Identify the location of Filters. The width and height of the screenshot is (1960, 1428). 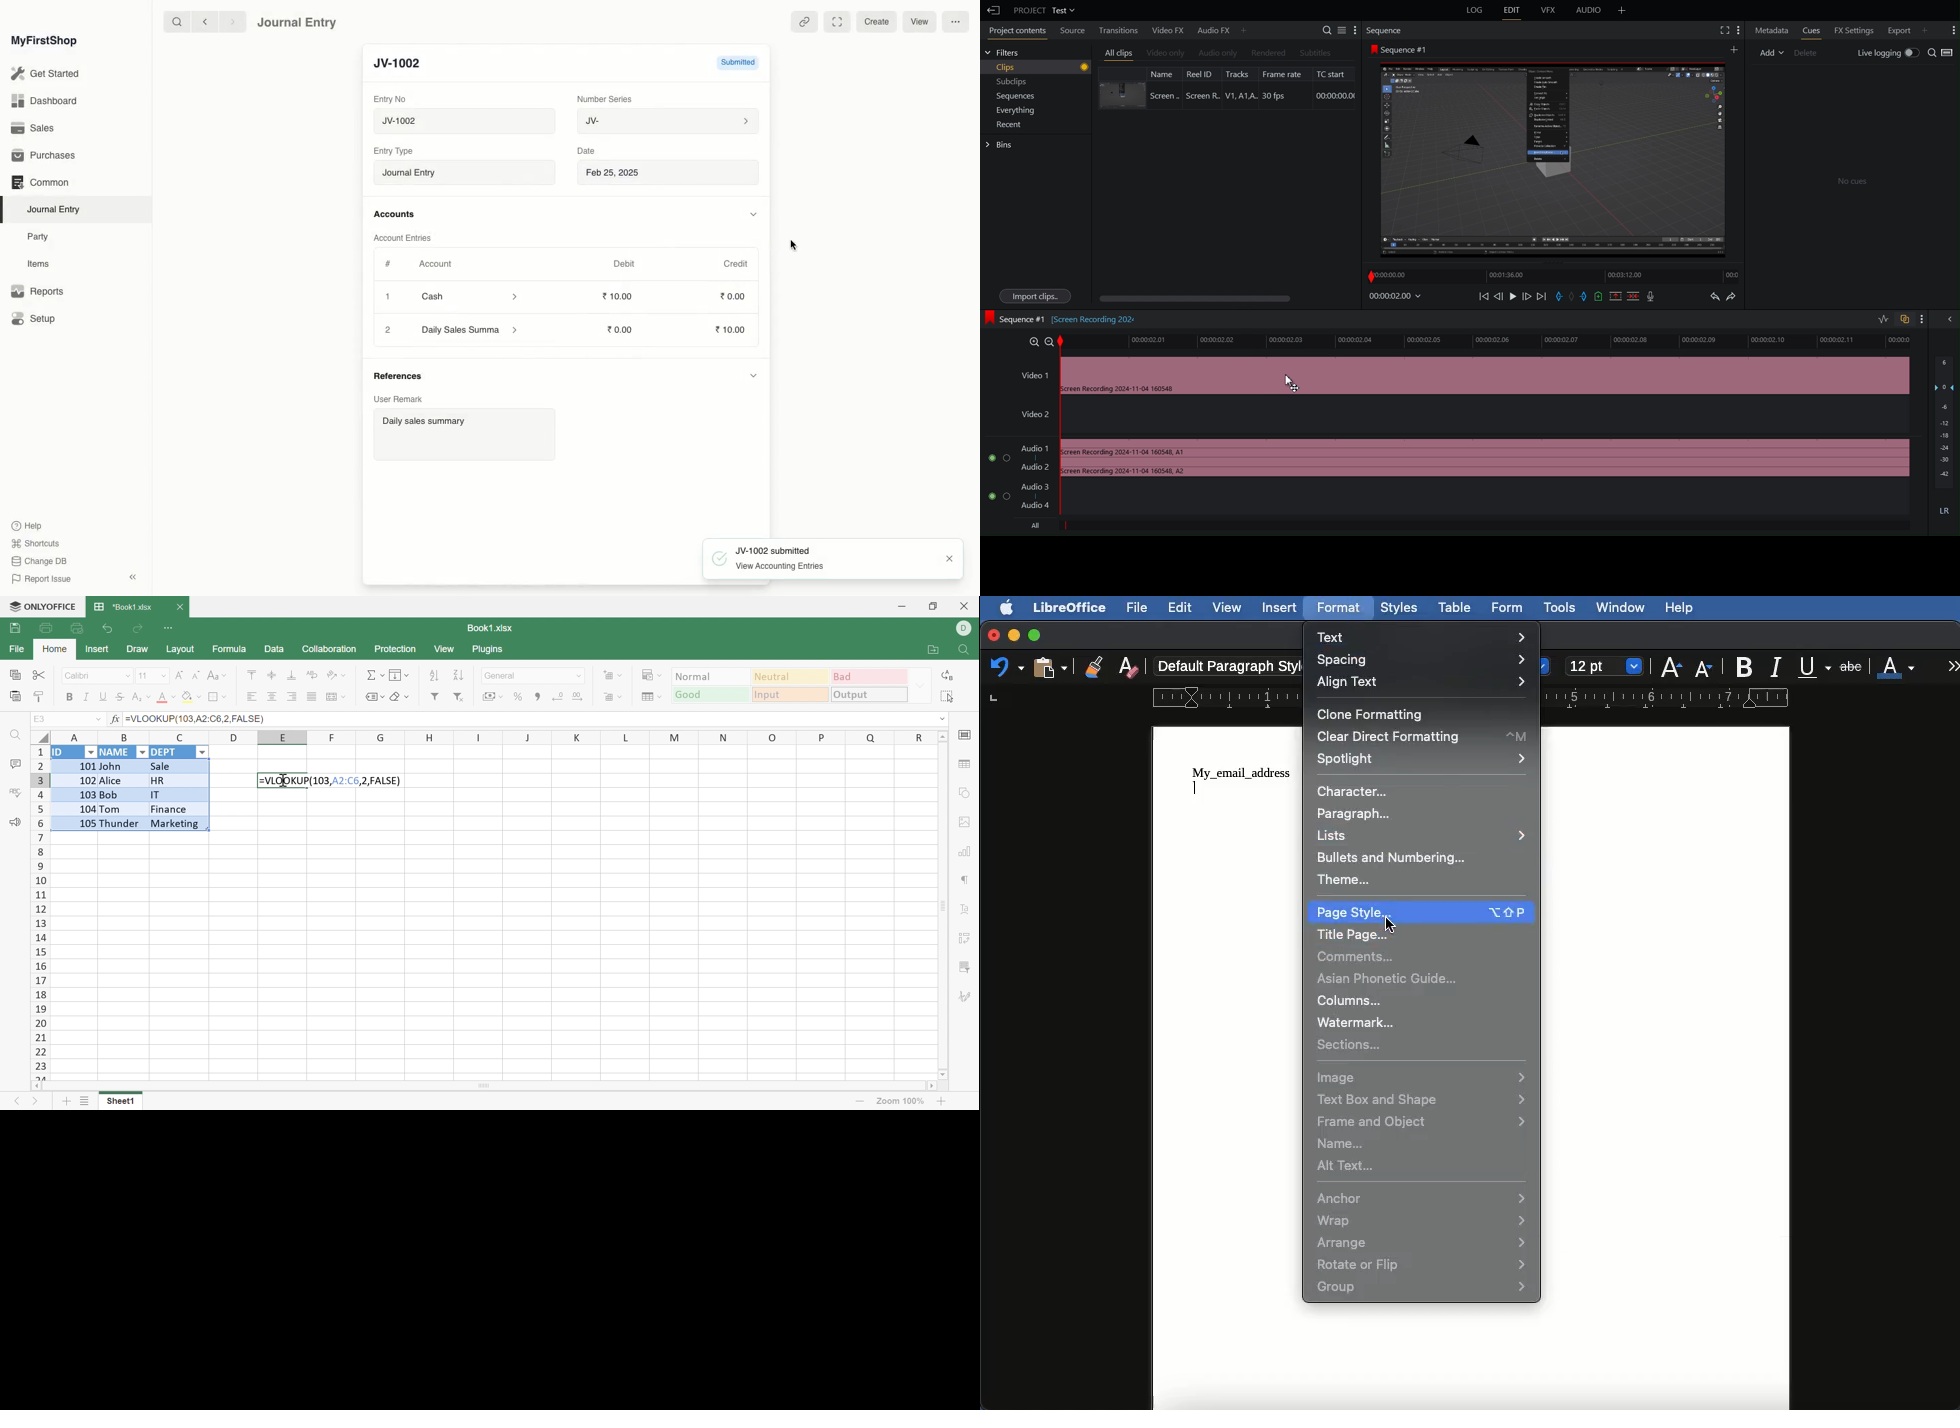
(1006, 54).